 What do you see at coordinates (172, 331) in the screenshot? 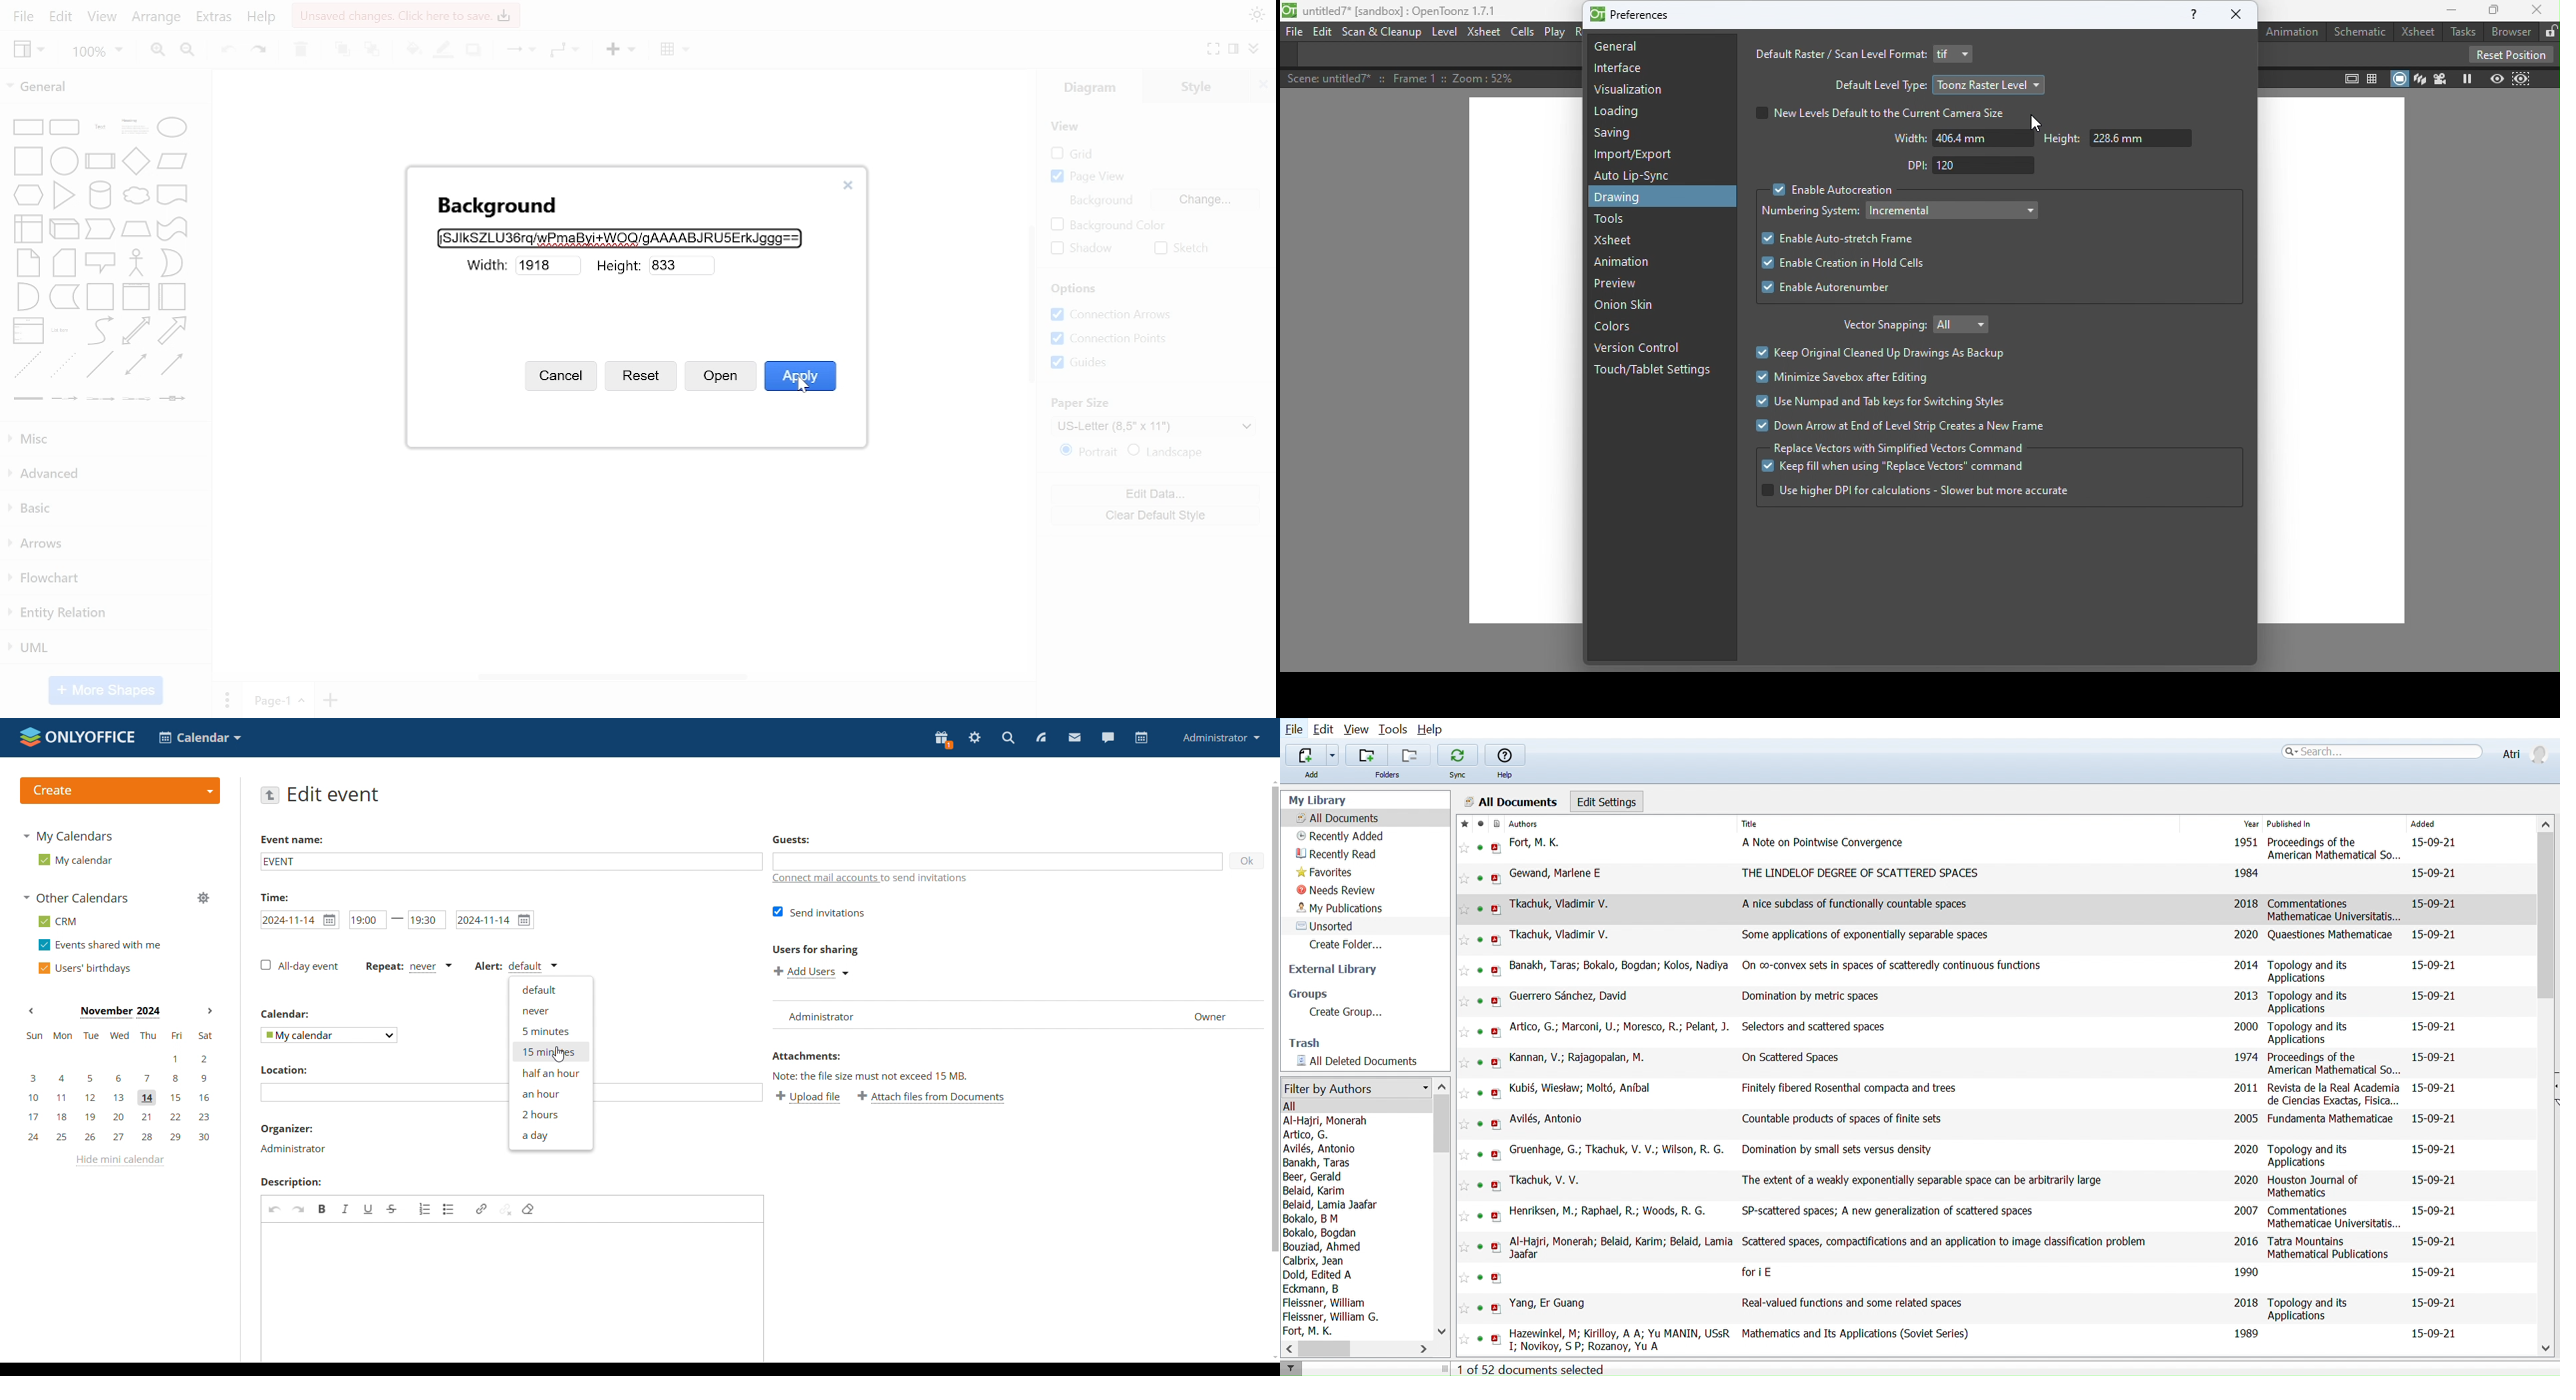
I see `general shapes` at bounding box center [172, 331].